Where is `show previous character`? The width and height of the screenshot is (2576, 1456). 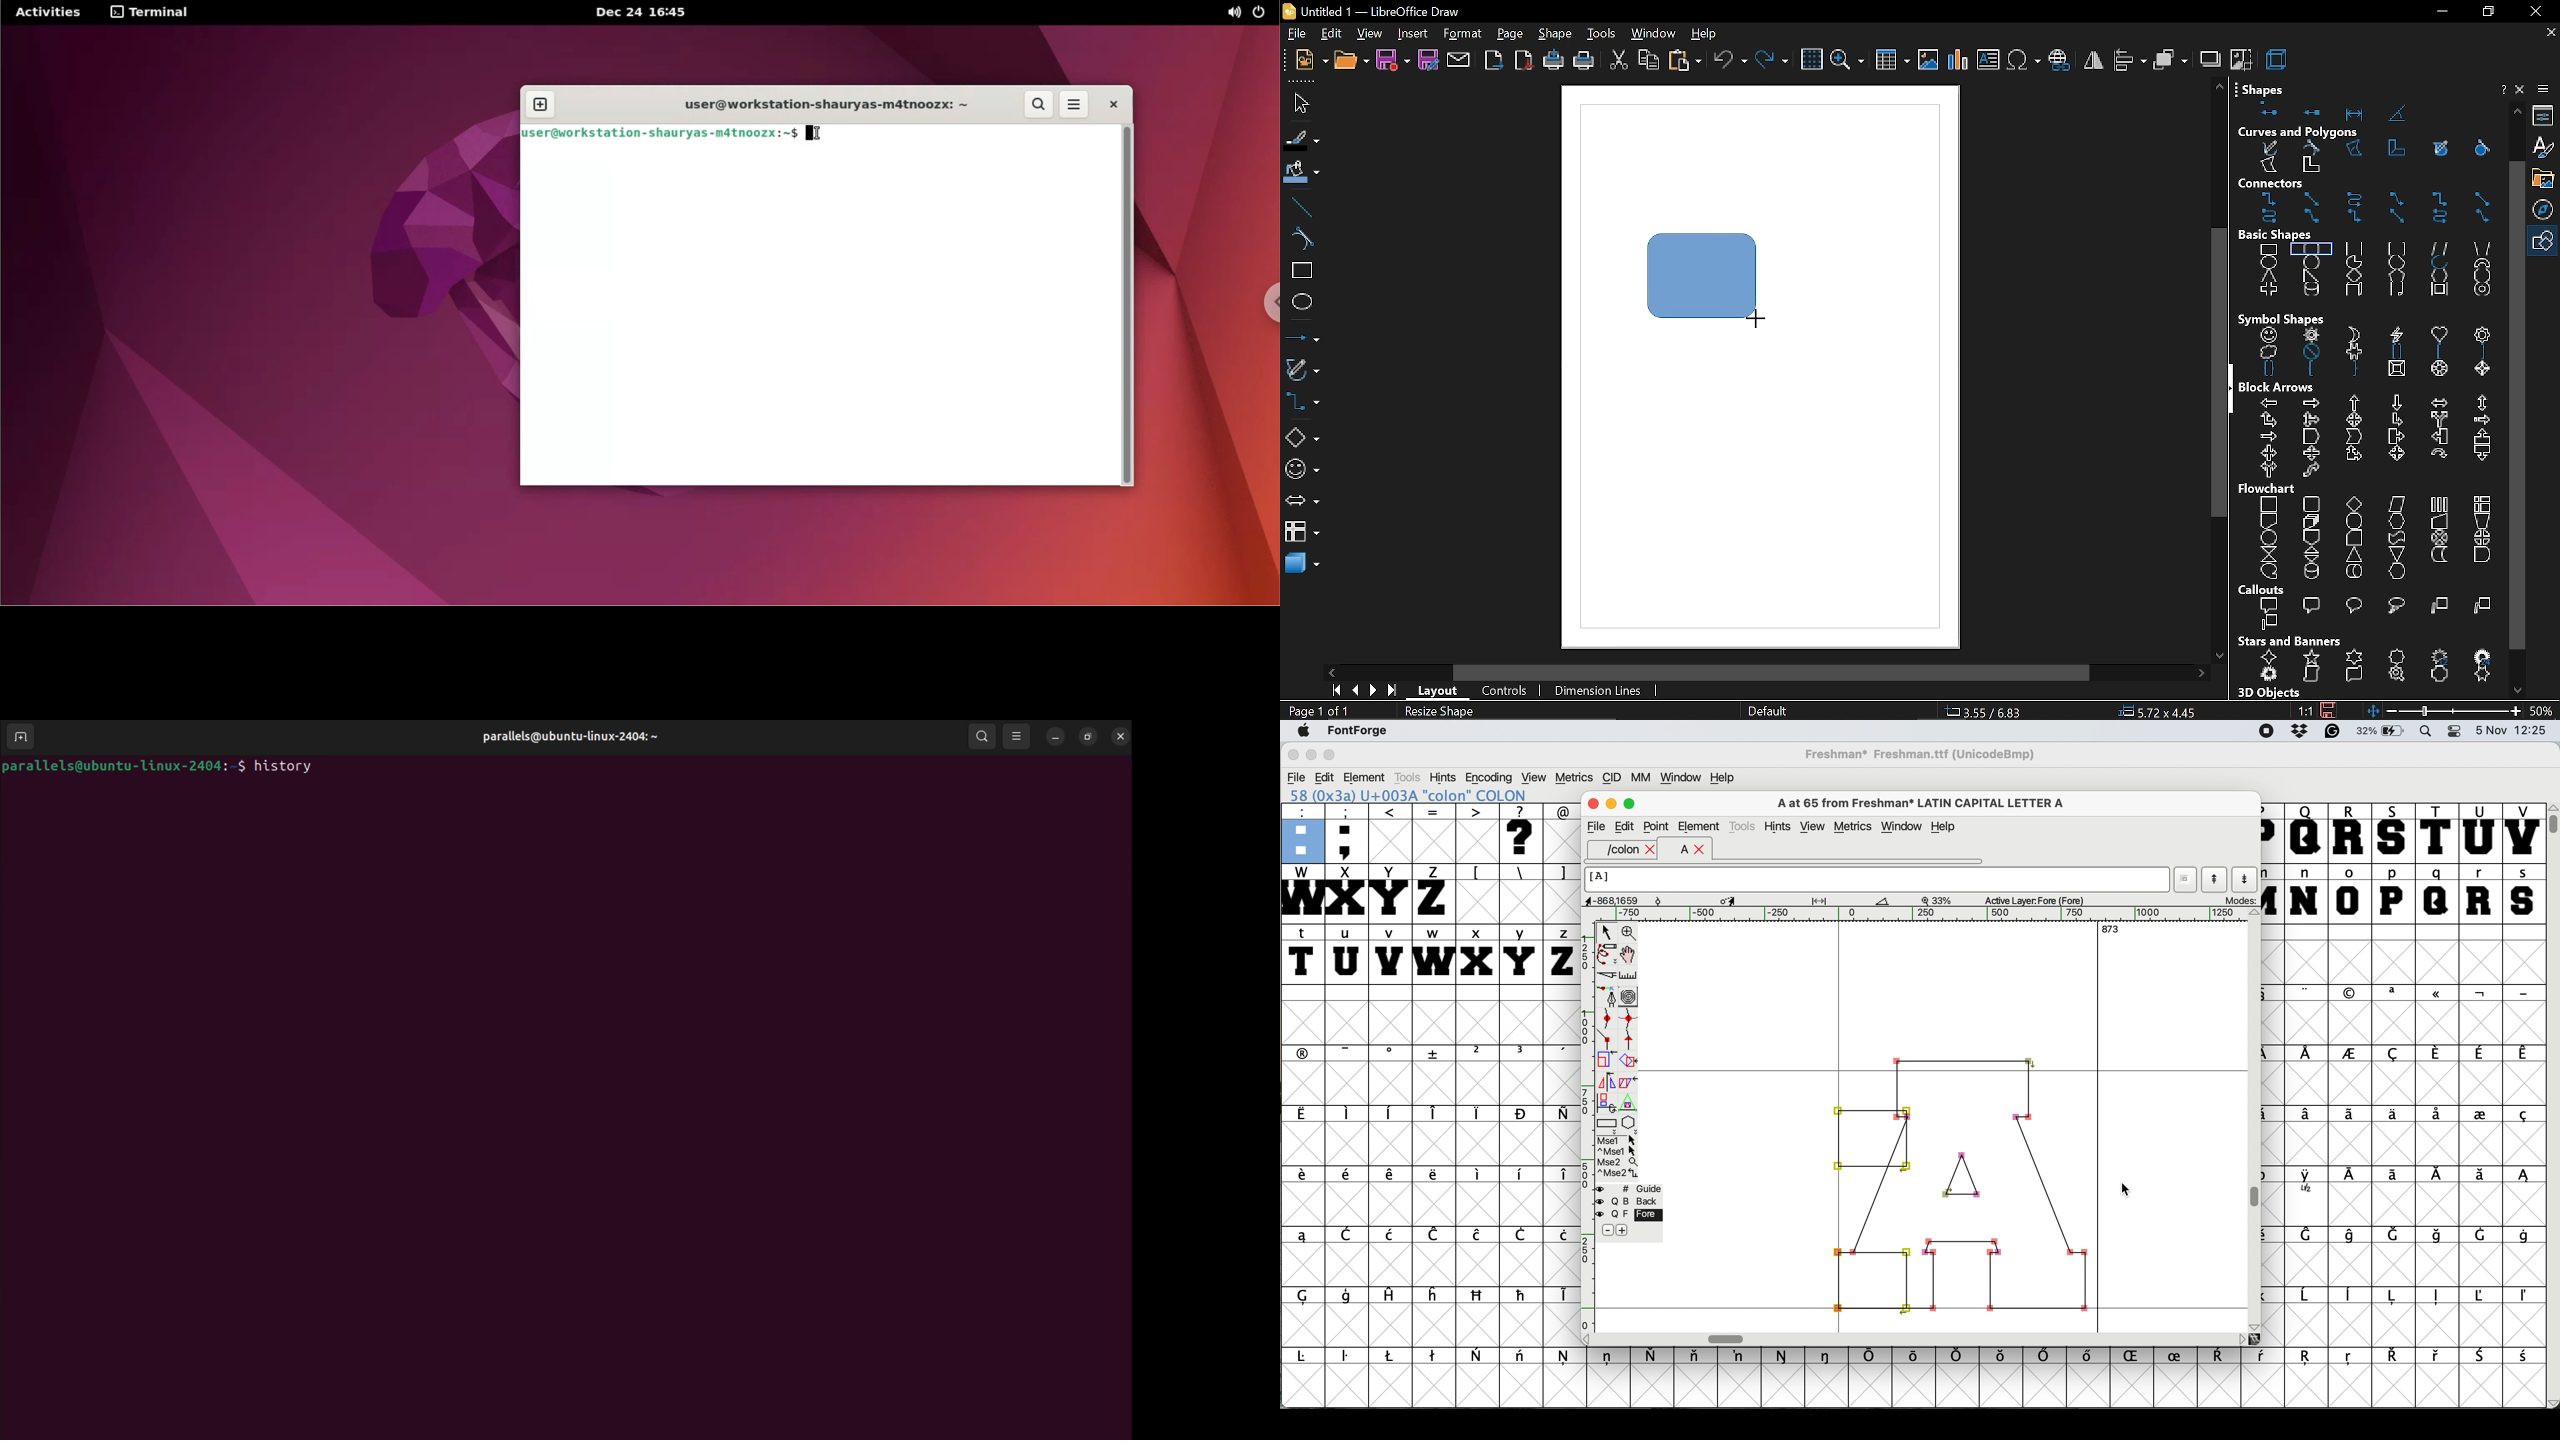 show previous character is located at coordinates (2212, 877).